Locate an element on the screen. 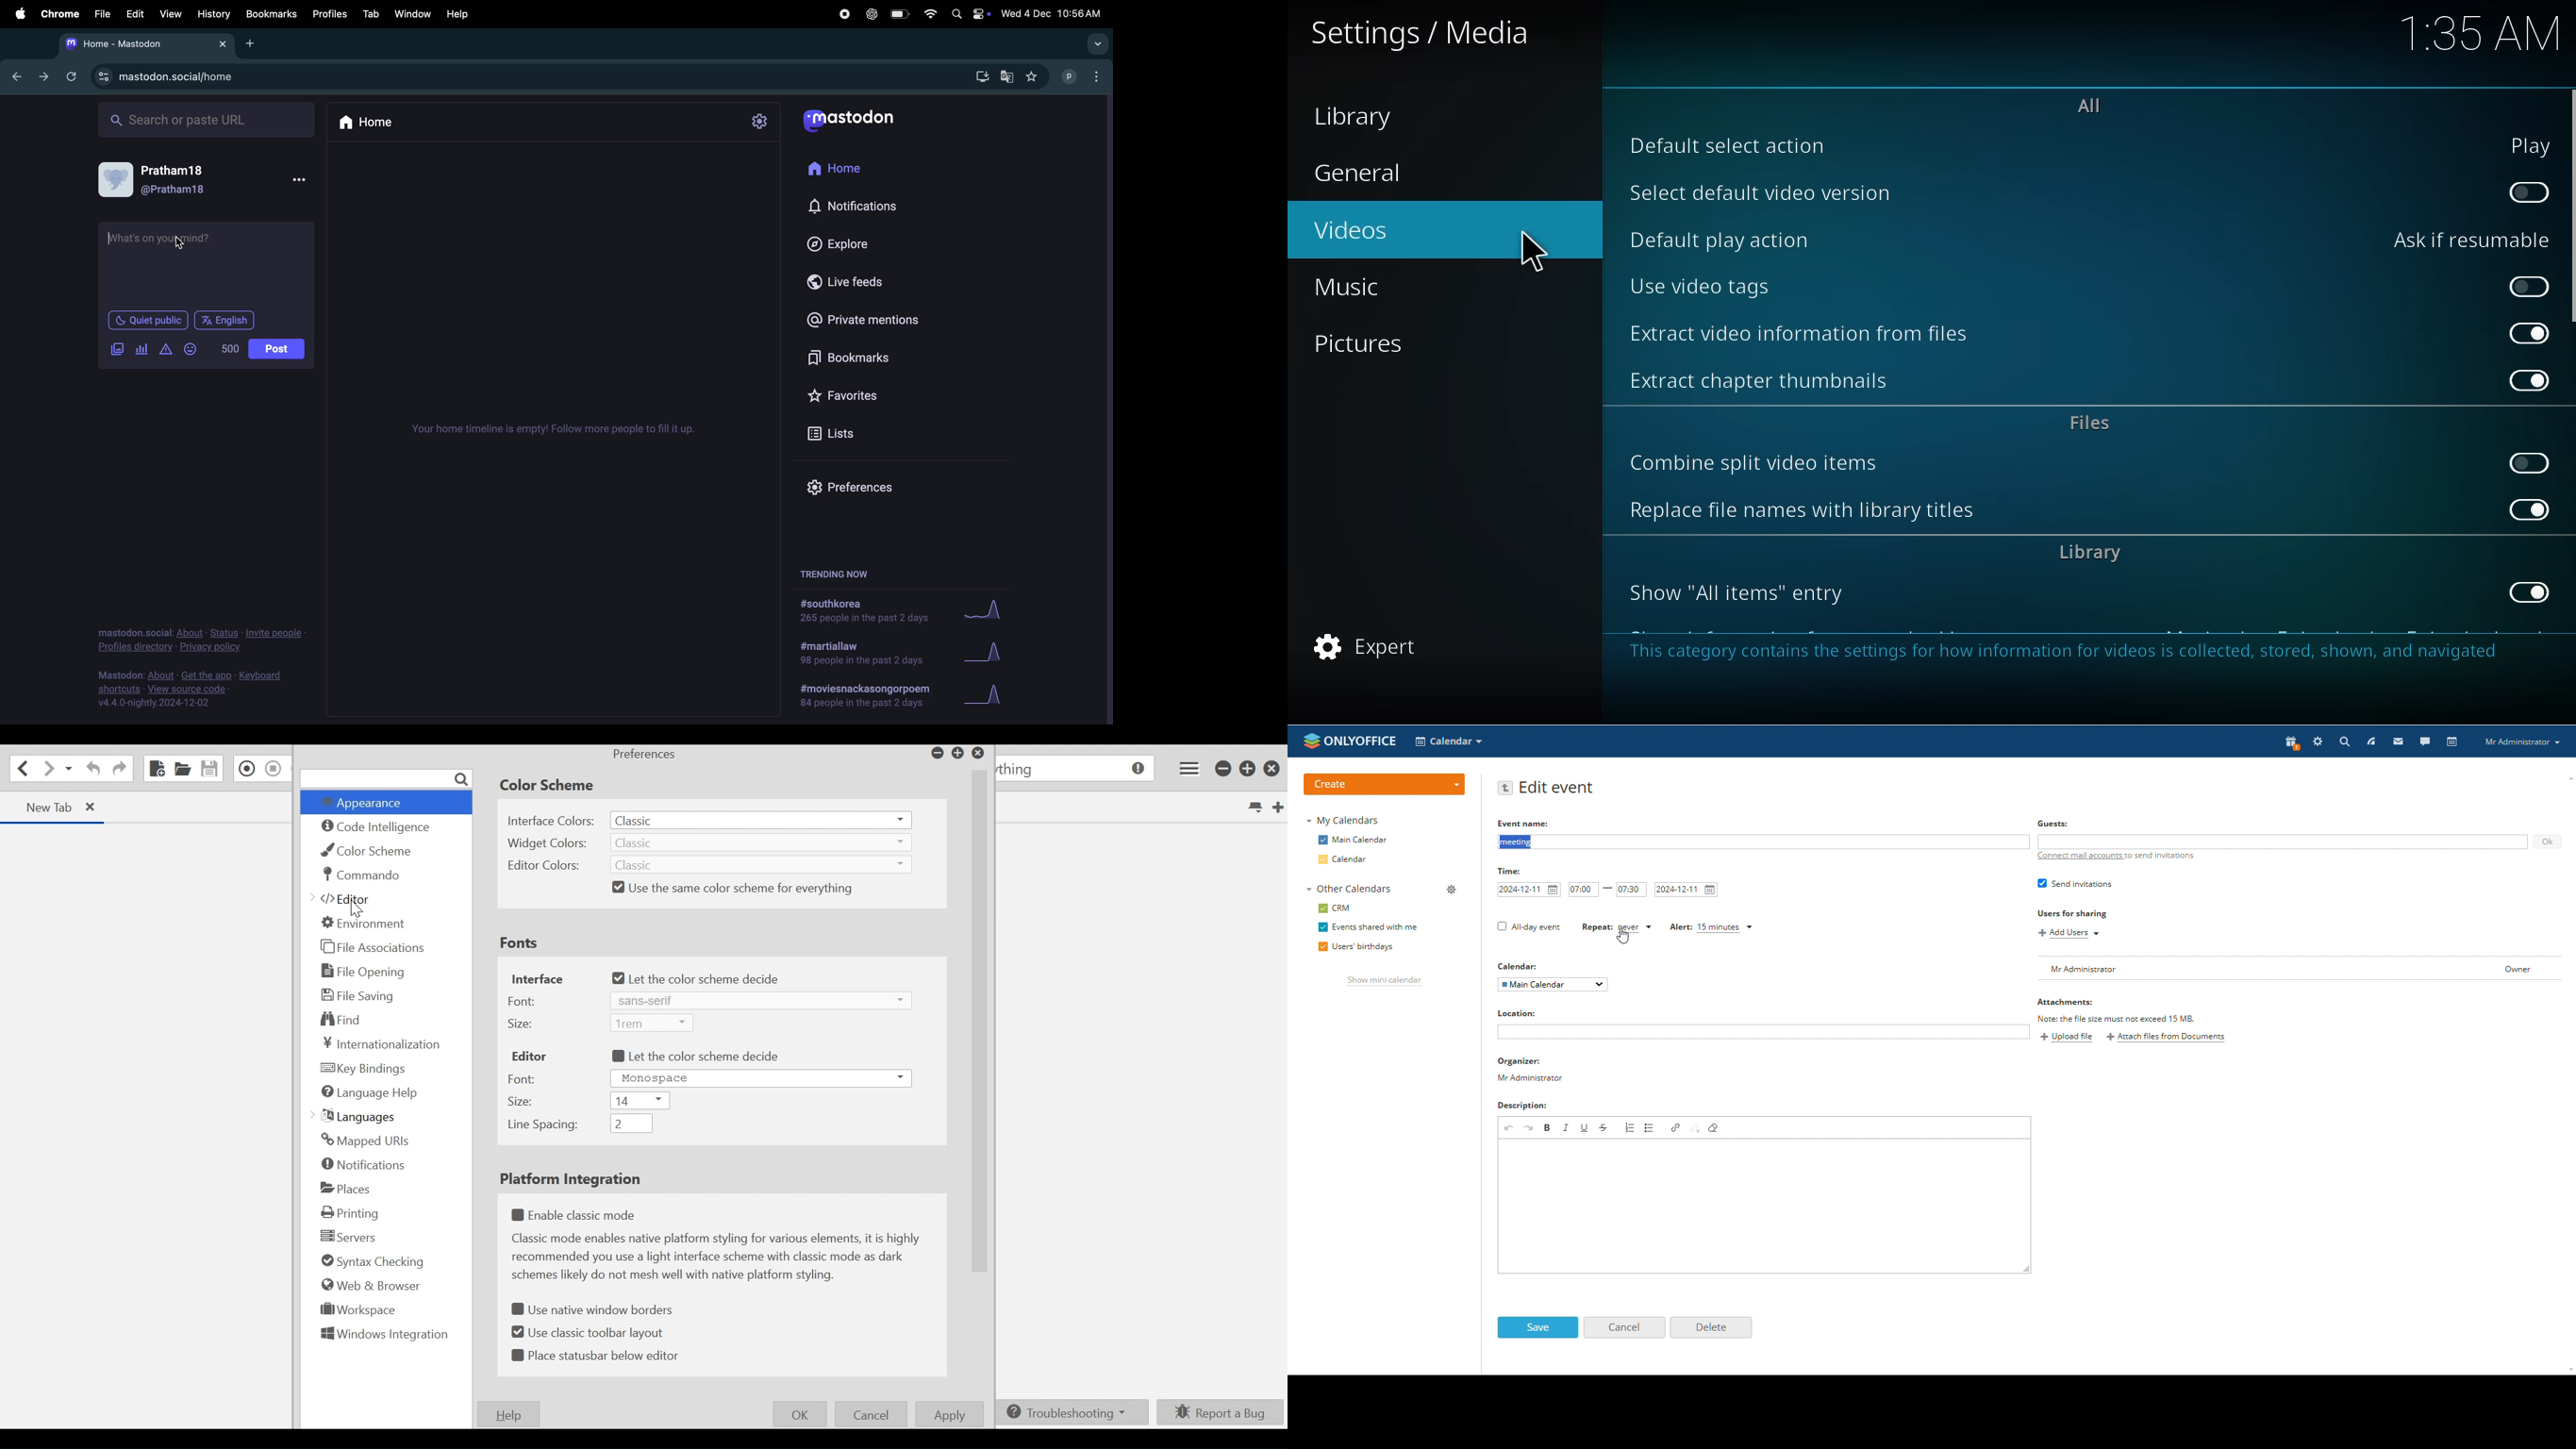  enable is located at coordinates (2531, 463).